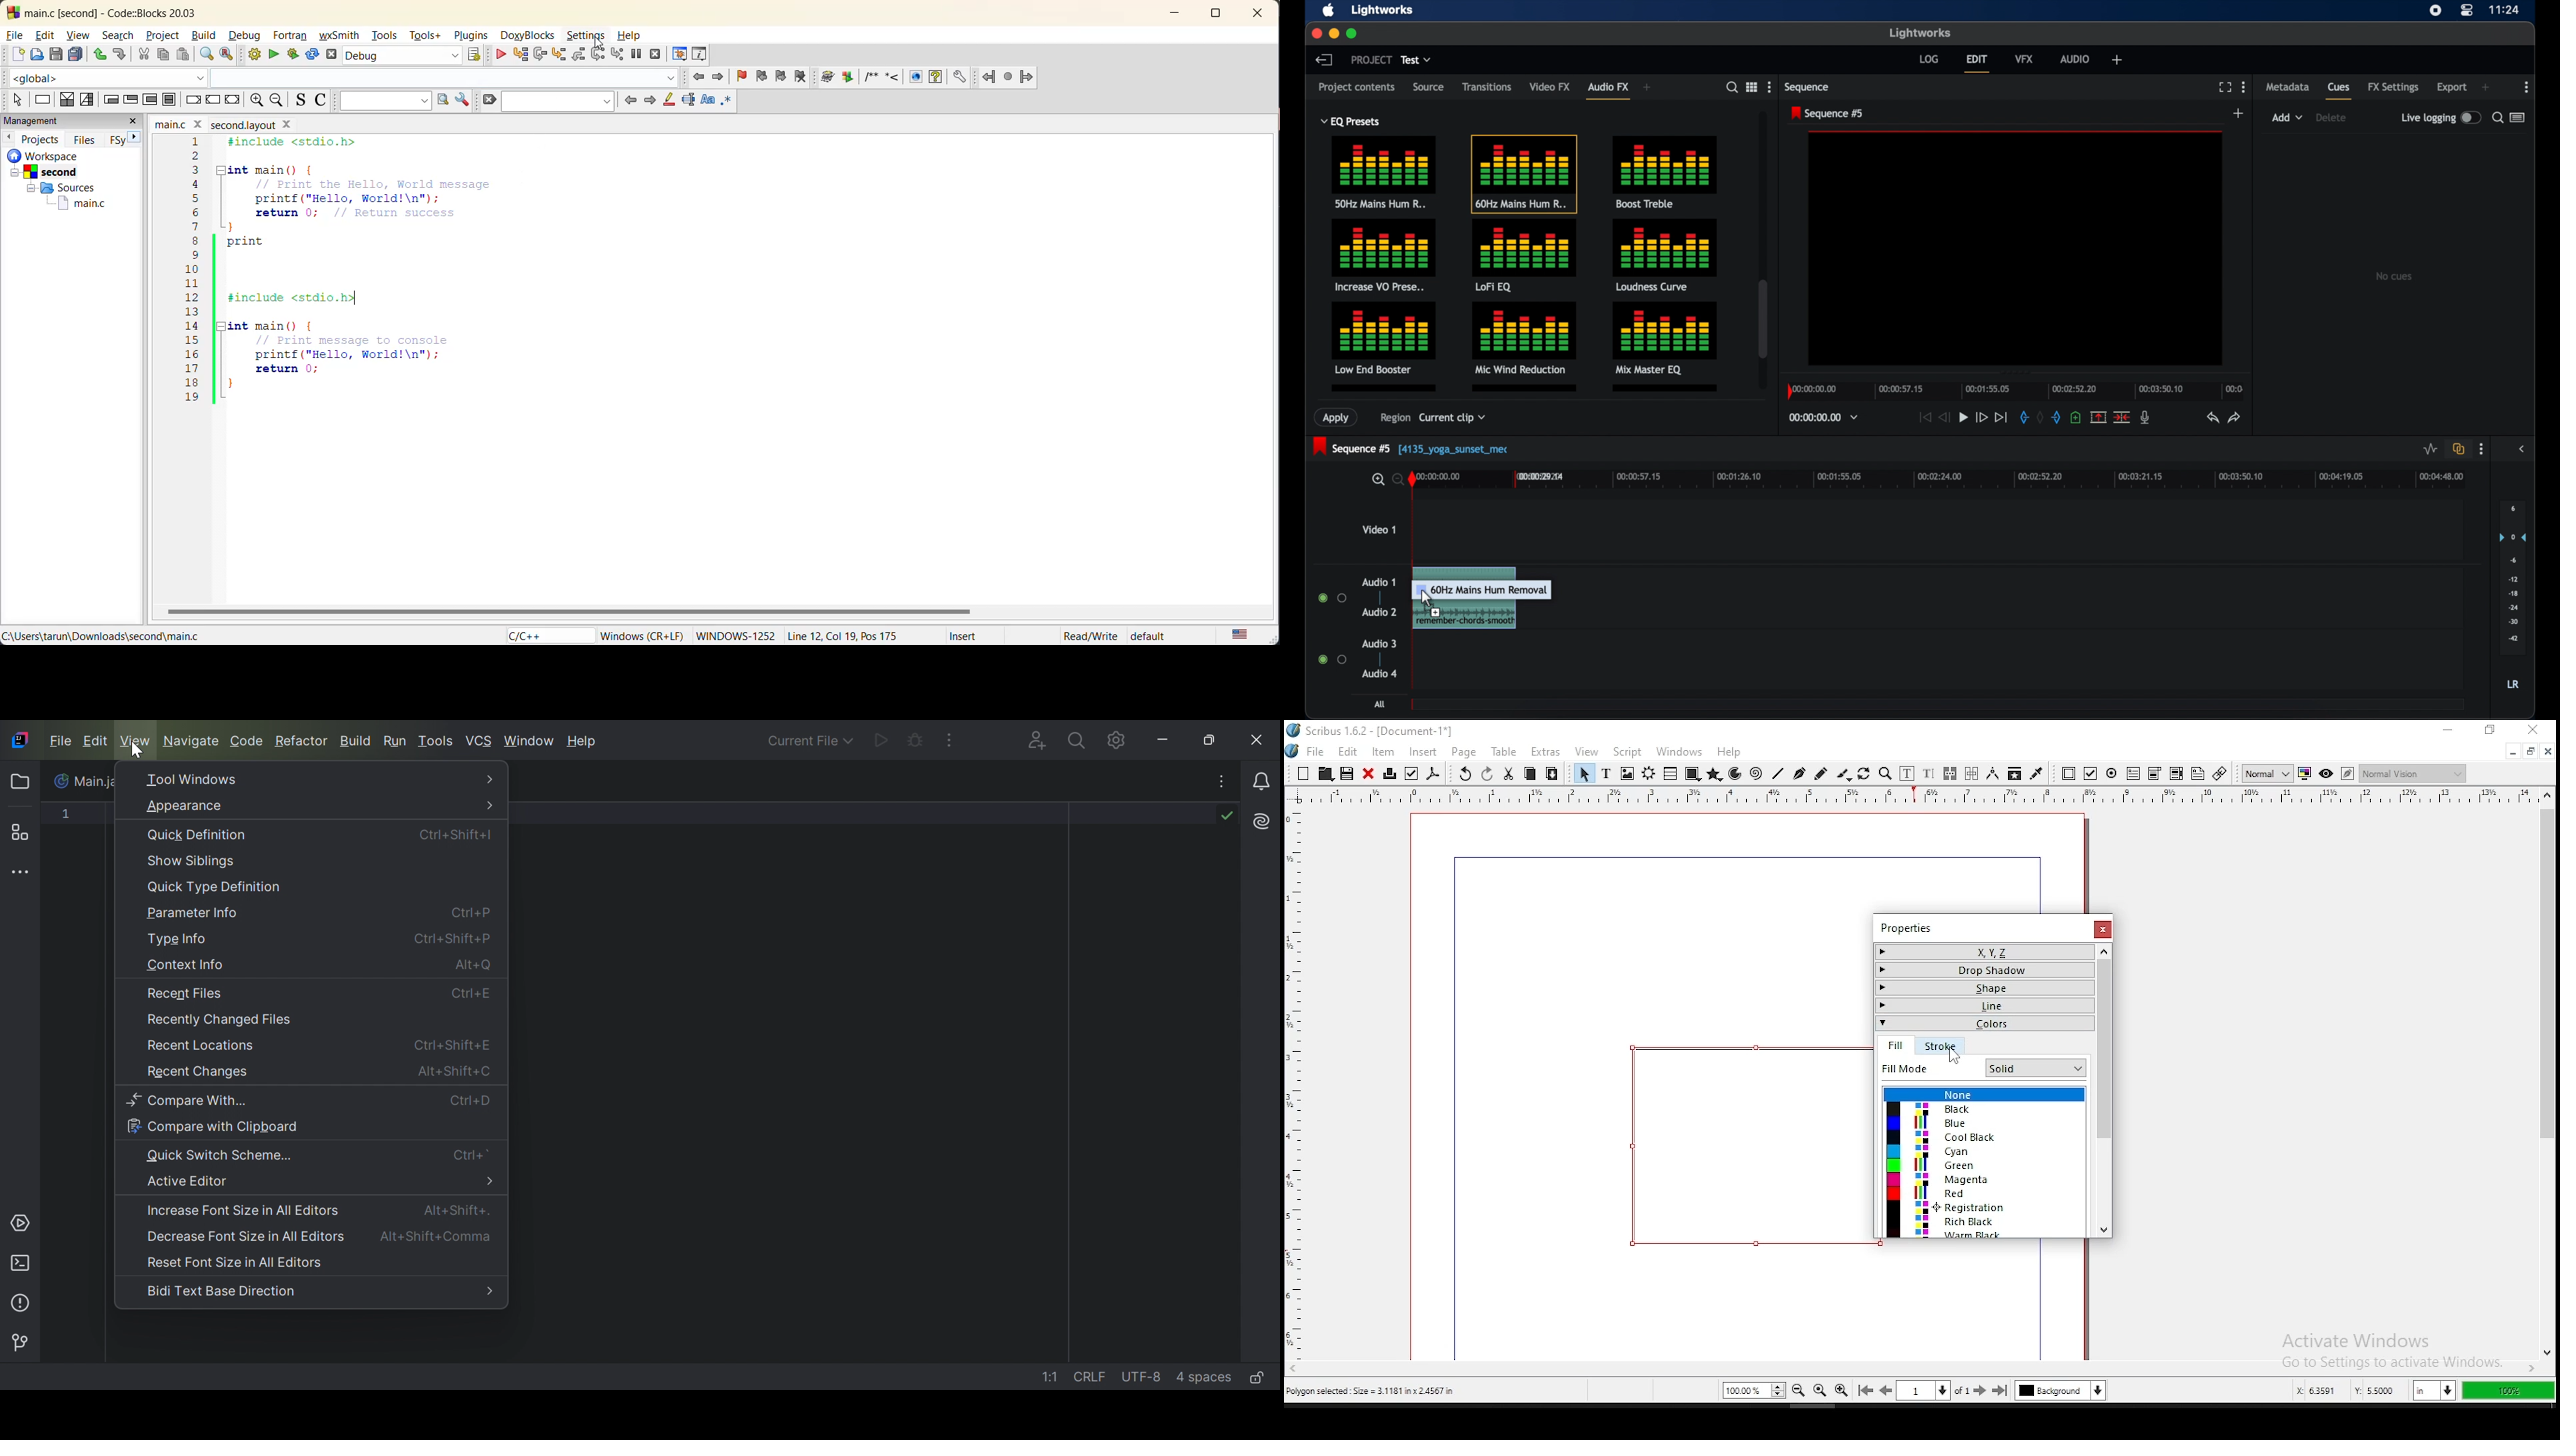 The height and width of the screenshot is (1456, 2576). What do you see at coordinates (2413, 774) in the screenshot?
I see `normal vision` at bounding box center [2413, 774].